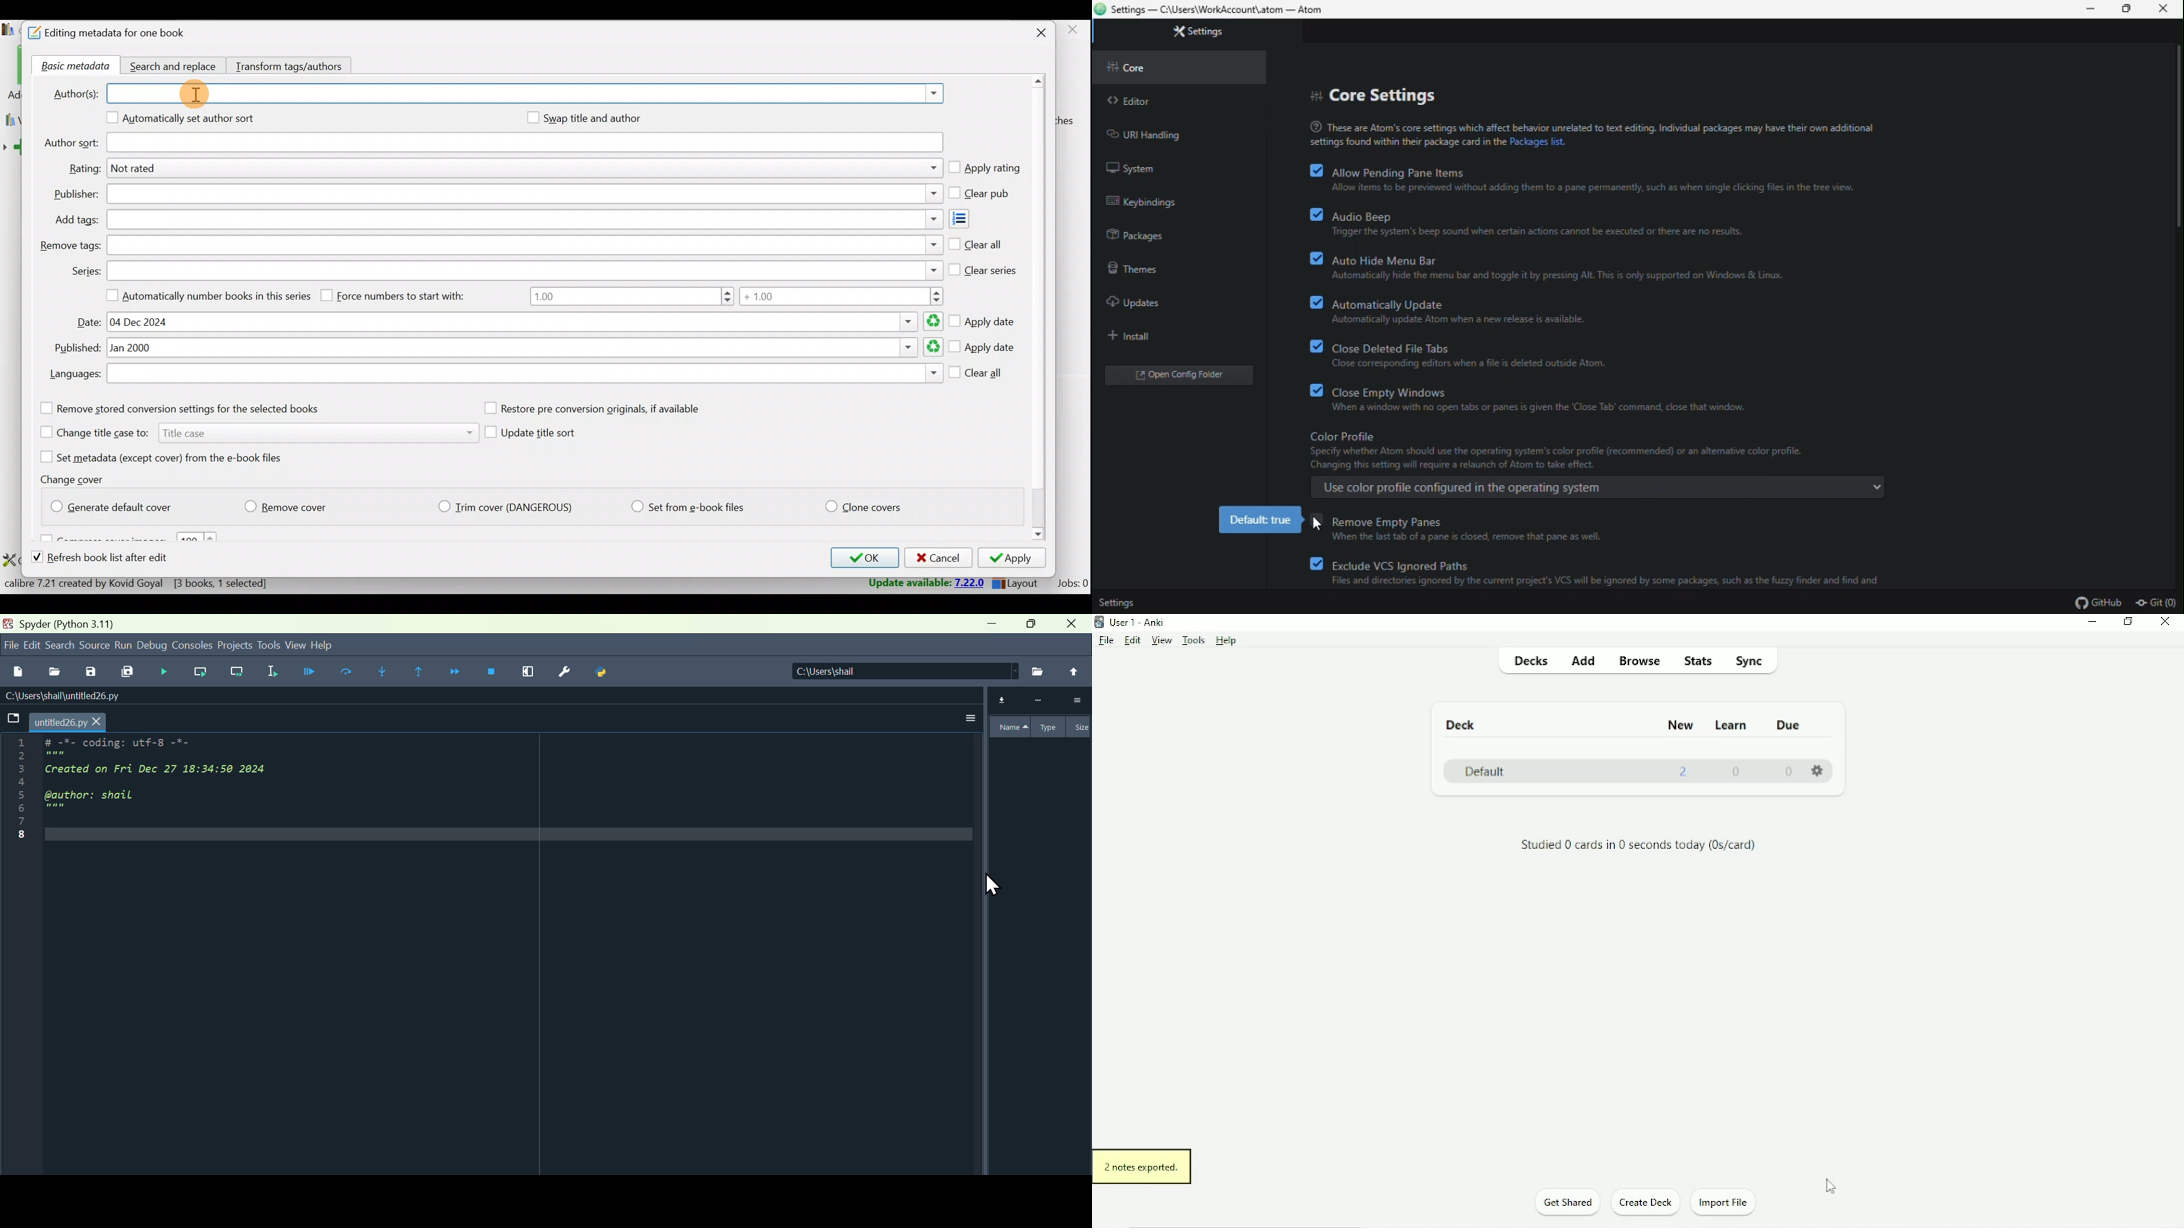  I want to click on Layout, so click(1018, 581).